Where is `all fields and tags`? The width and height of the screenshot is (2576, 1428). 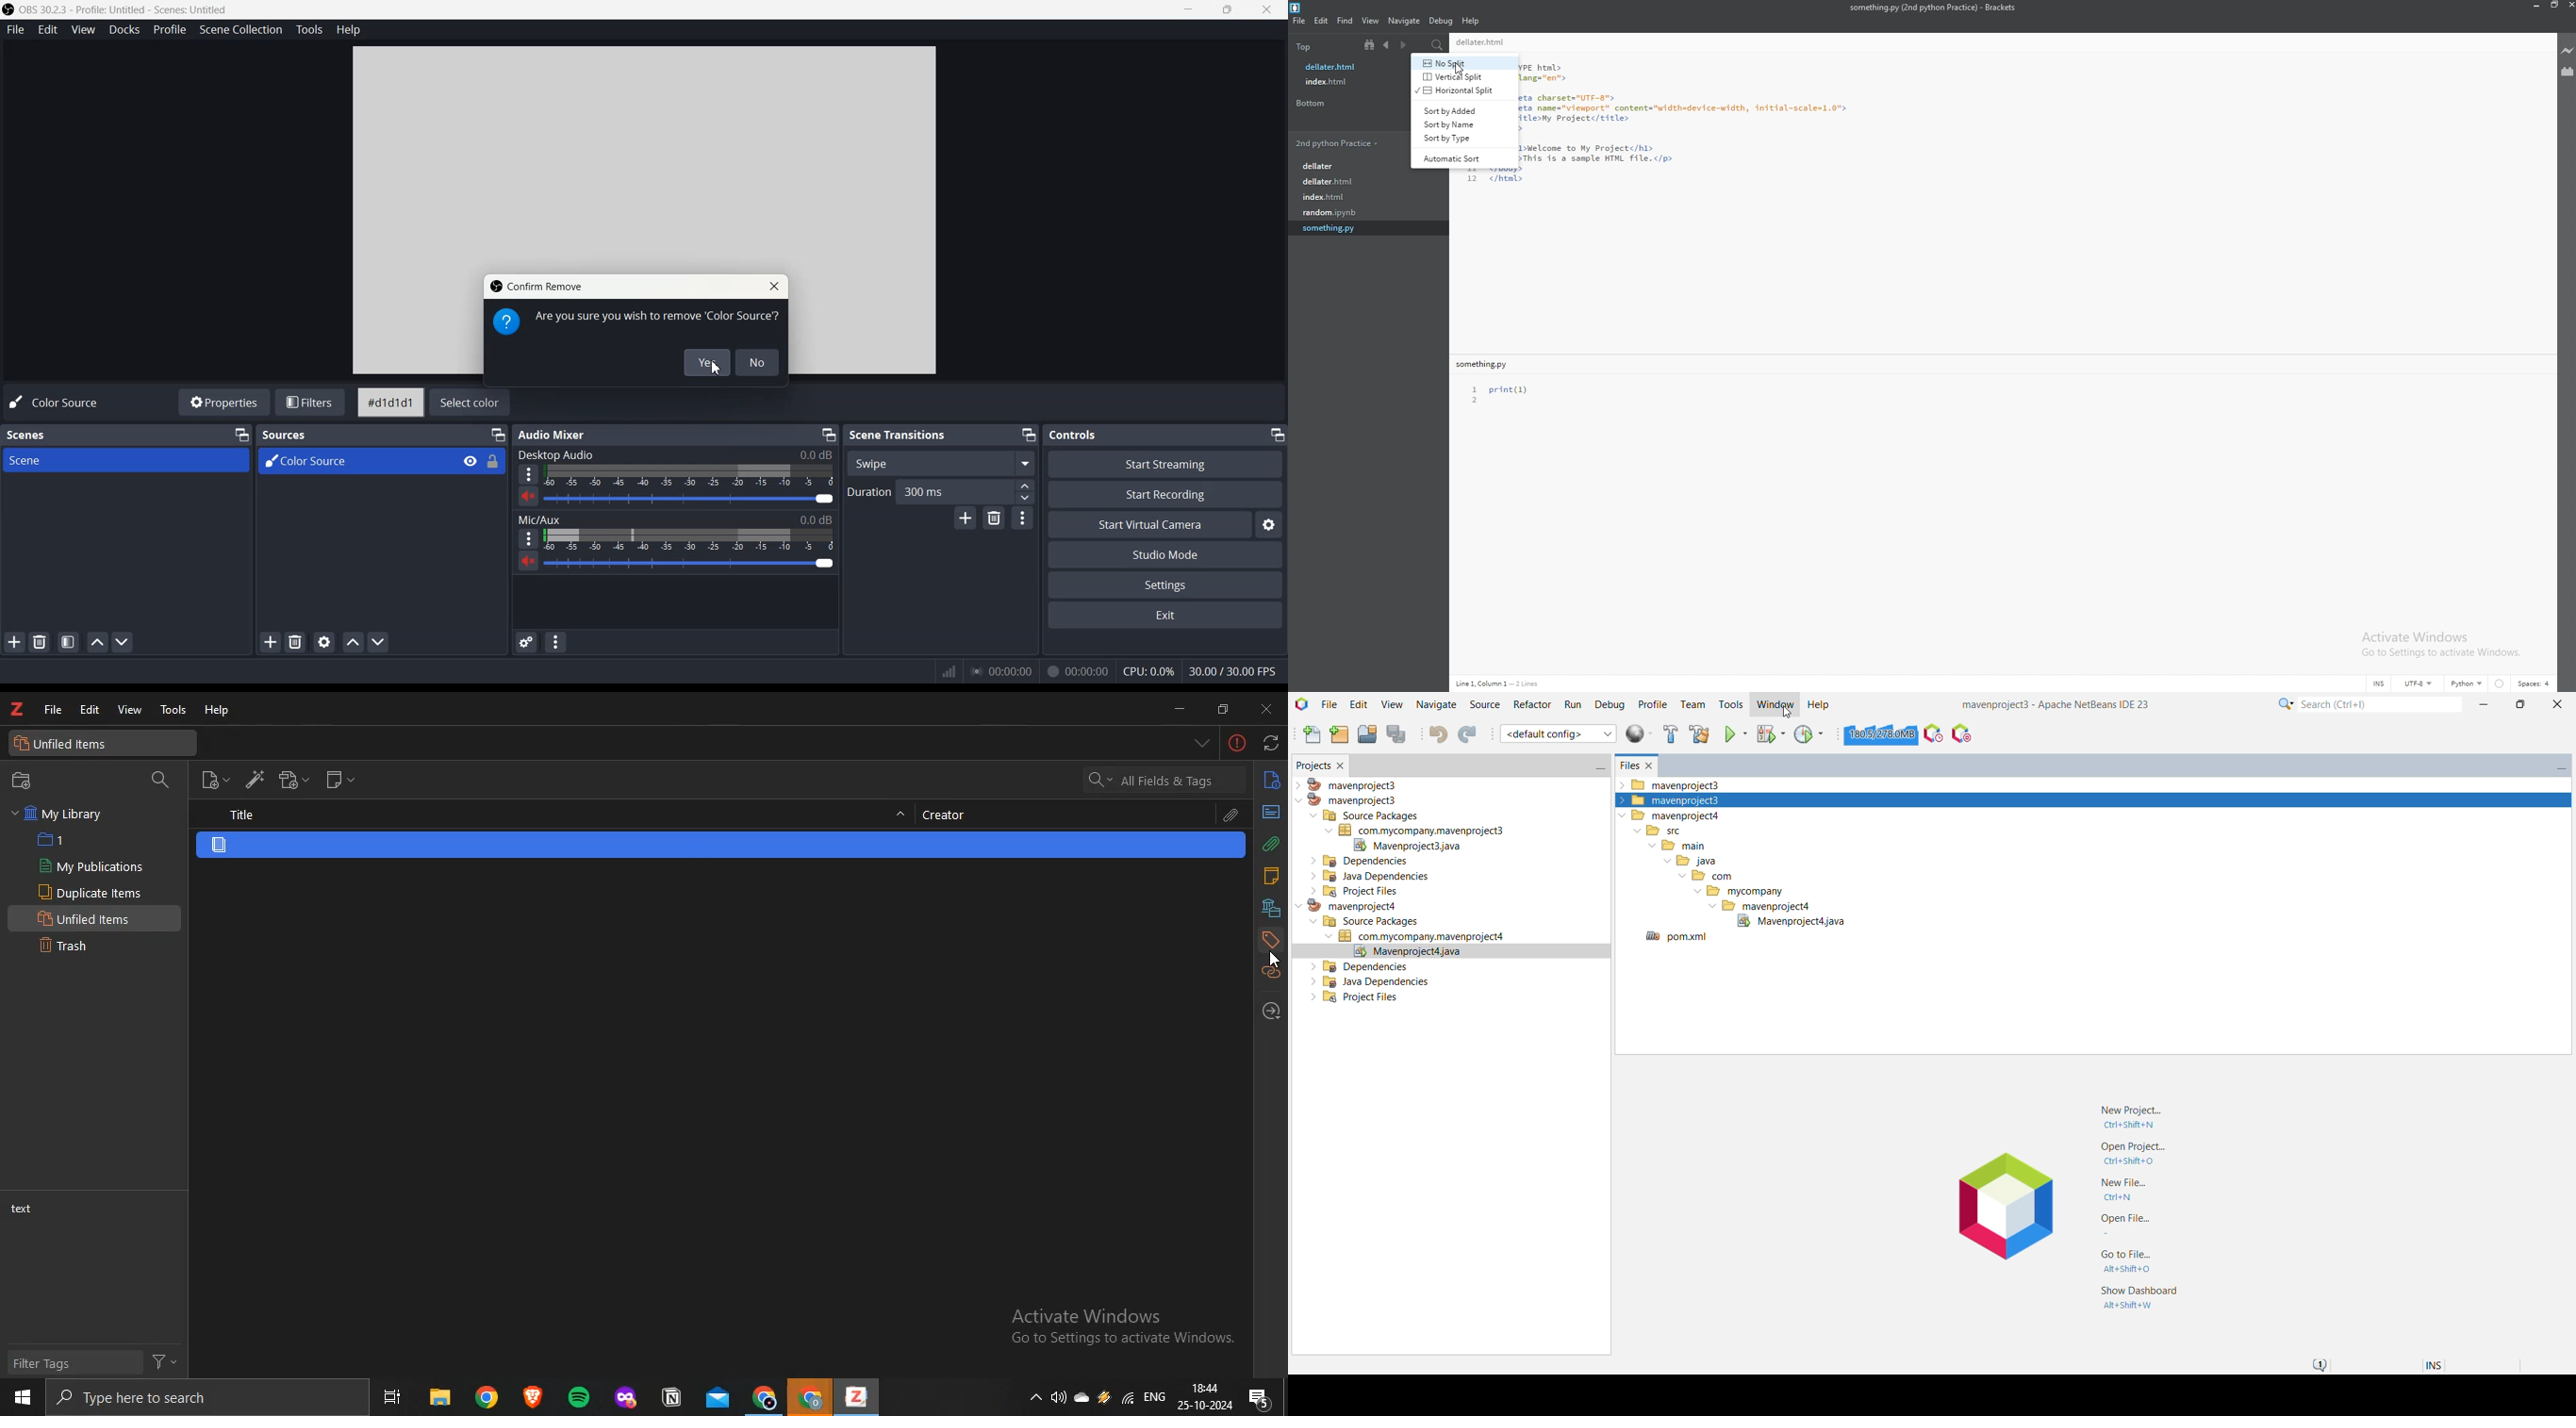
all fields and tags is located at coordinates (1163, 780).